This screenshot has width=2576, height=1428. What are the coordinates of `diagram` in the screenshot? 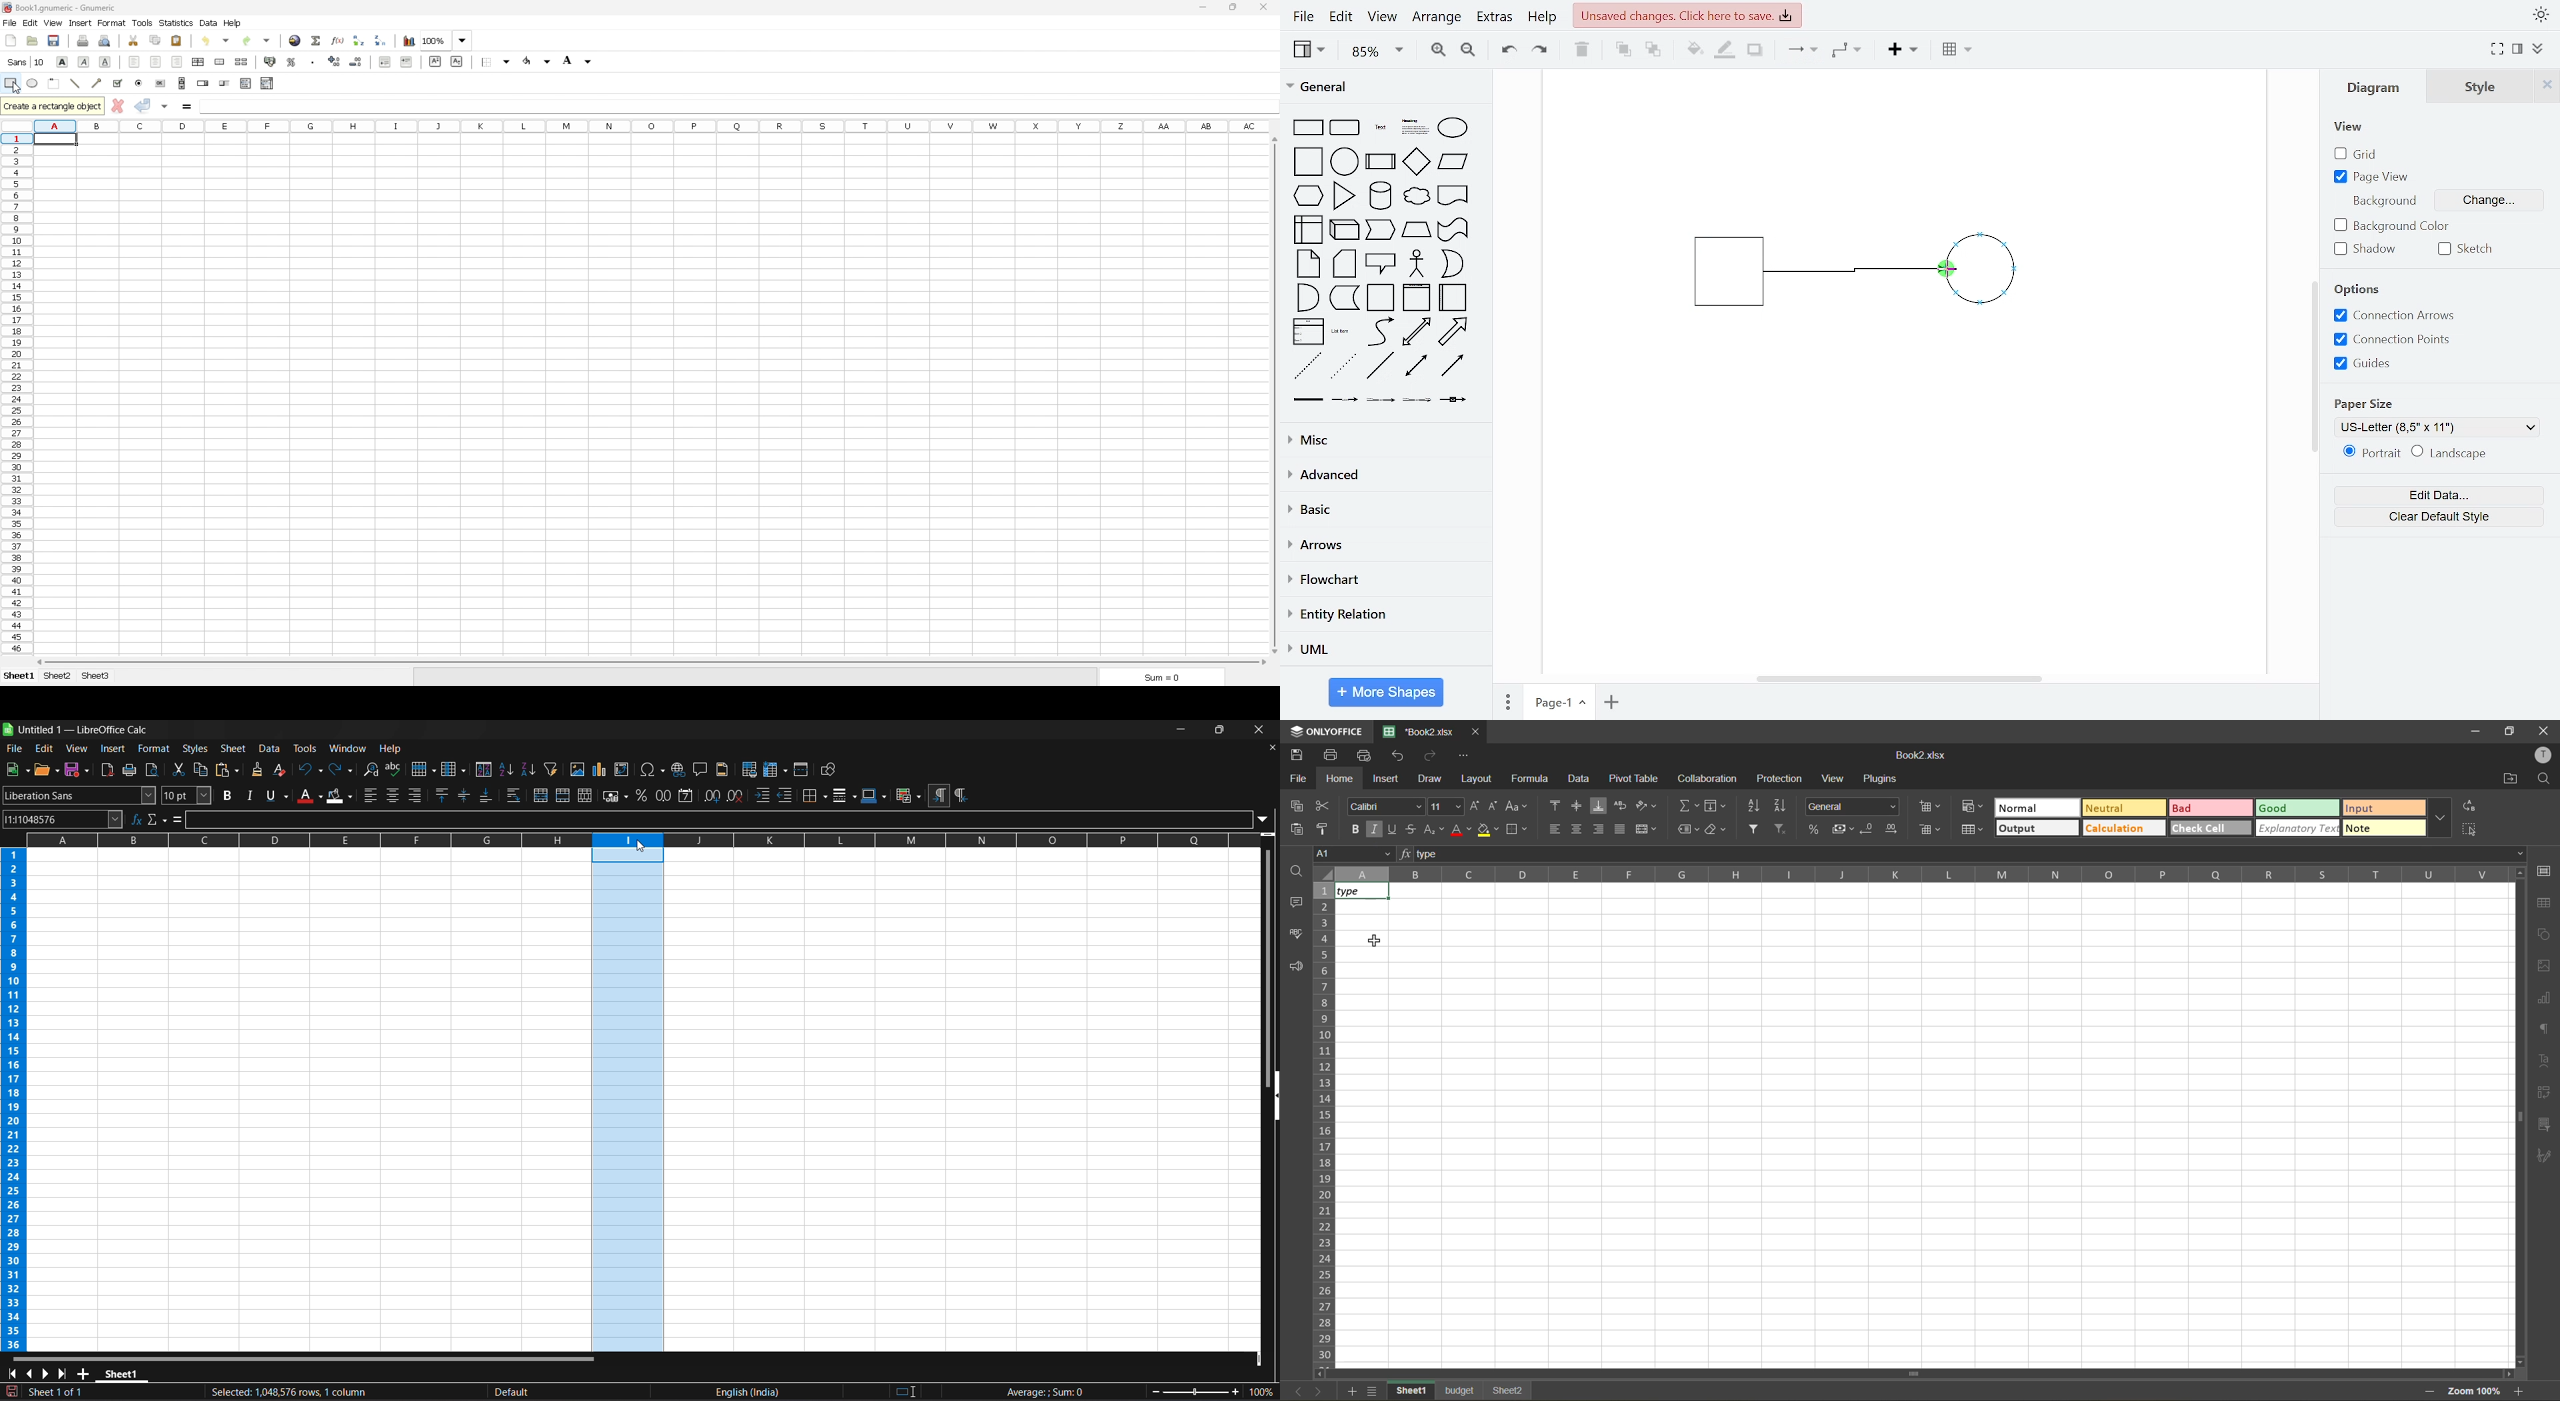 It's located at (2378, 86).